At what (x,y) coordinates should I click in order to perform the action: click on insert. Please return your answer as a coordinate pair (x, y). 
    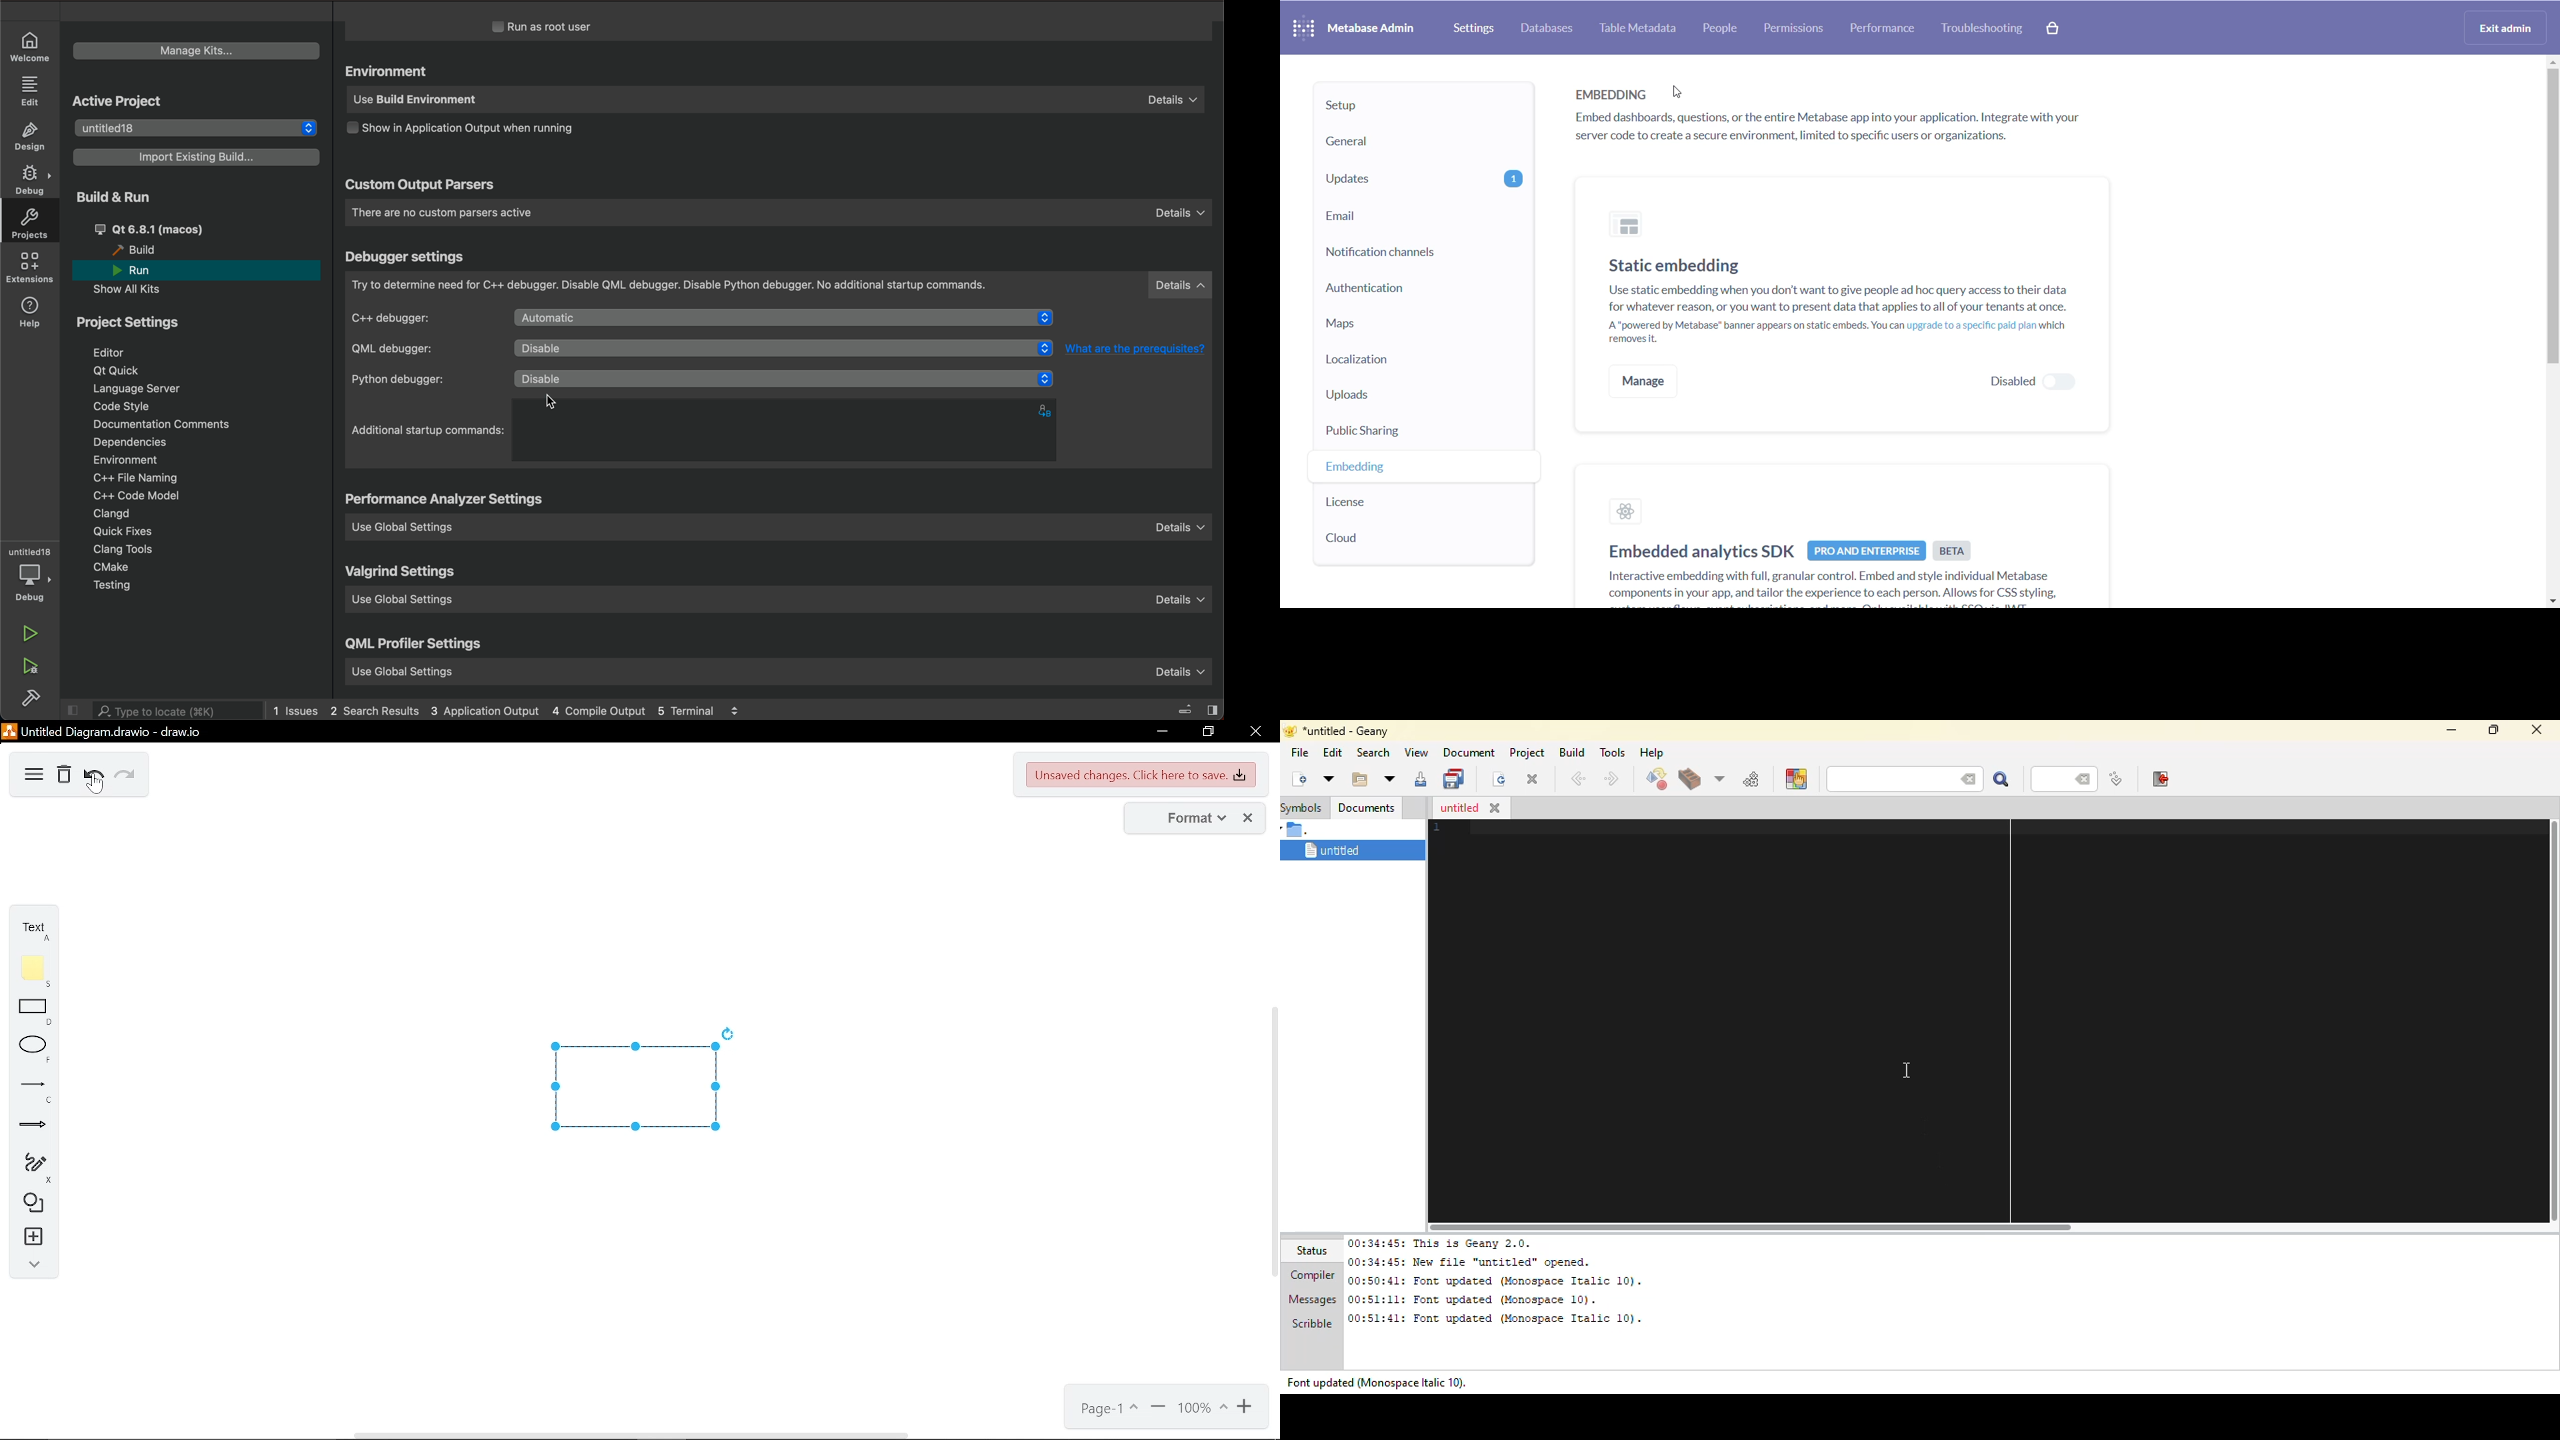
    Looking at the image, I should click on (38, 1239).